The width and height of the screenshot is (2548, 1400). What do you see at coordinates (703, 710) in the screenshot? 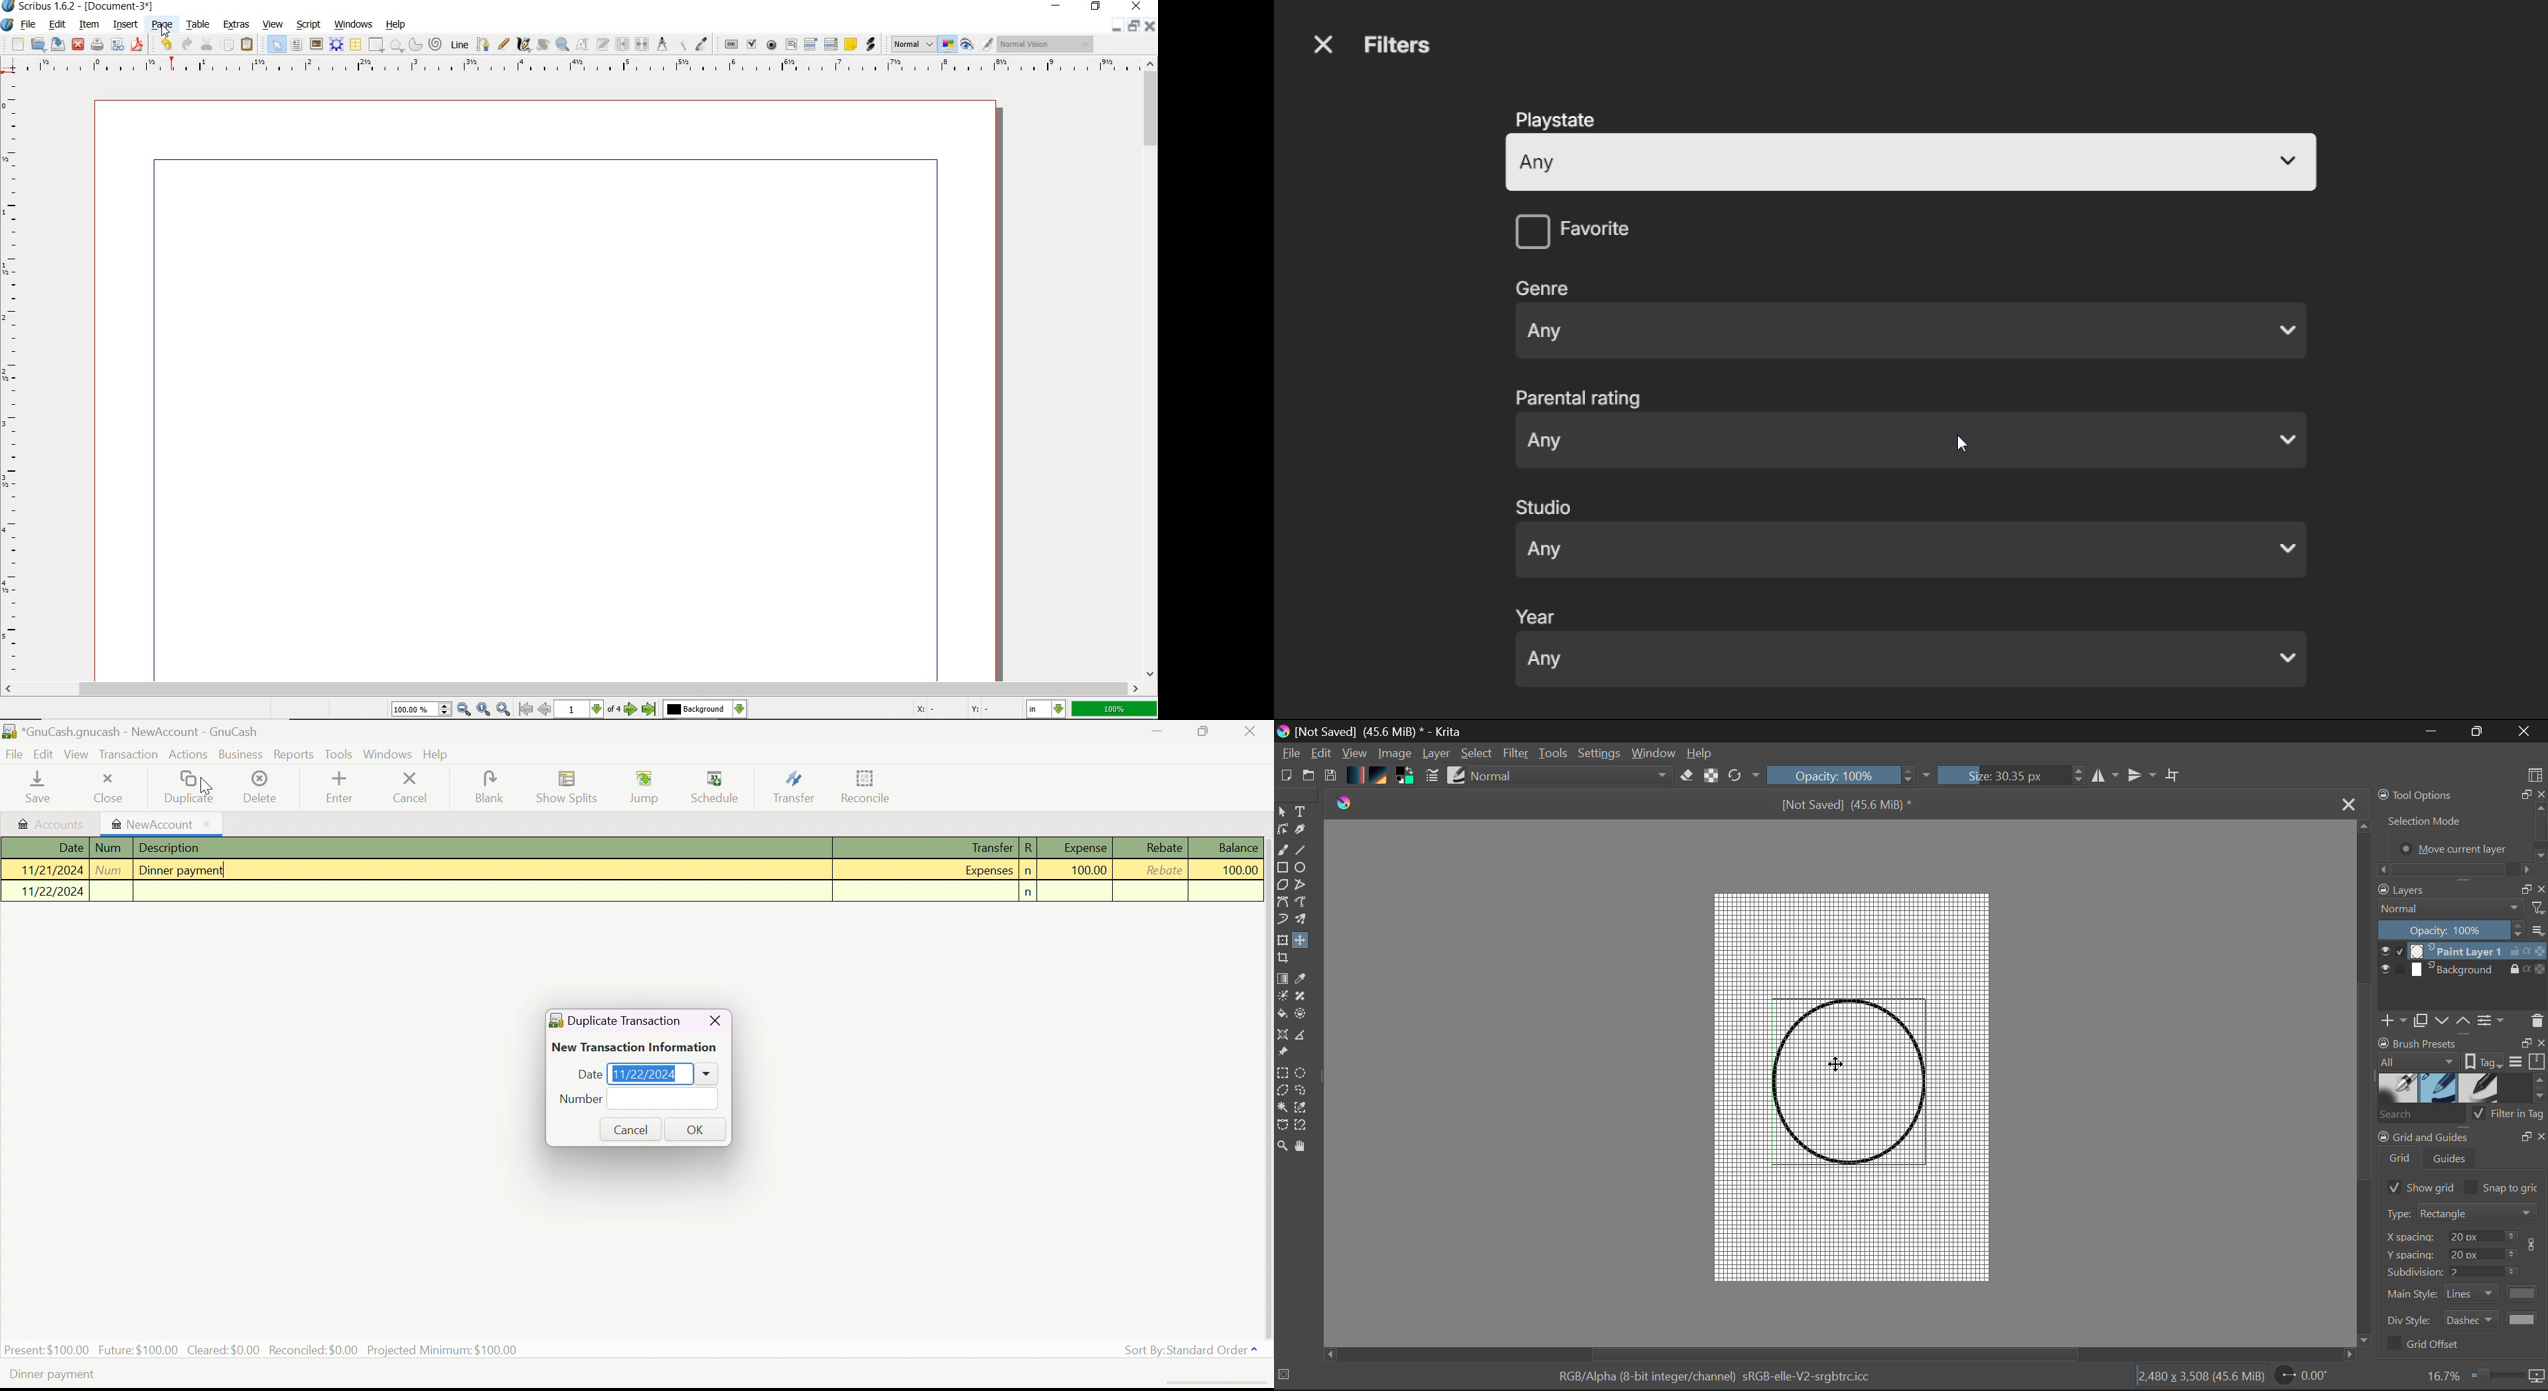
I see `select the current layer` at bounding box center [703, 710].